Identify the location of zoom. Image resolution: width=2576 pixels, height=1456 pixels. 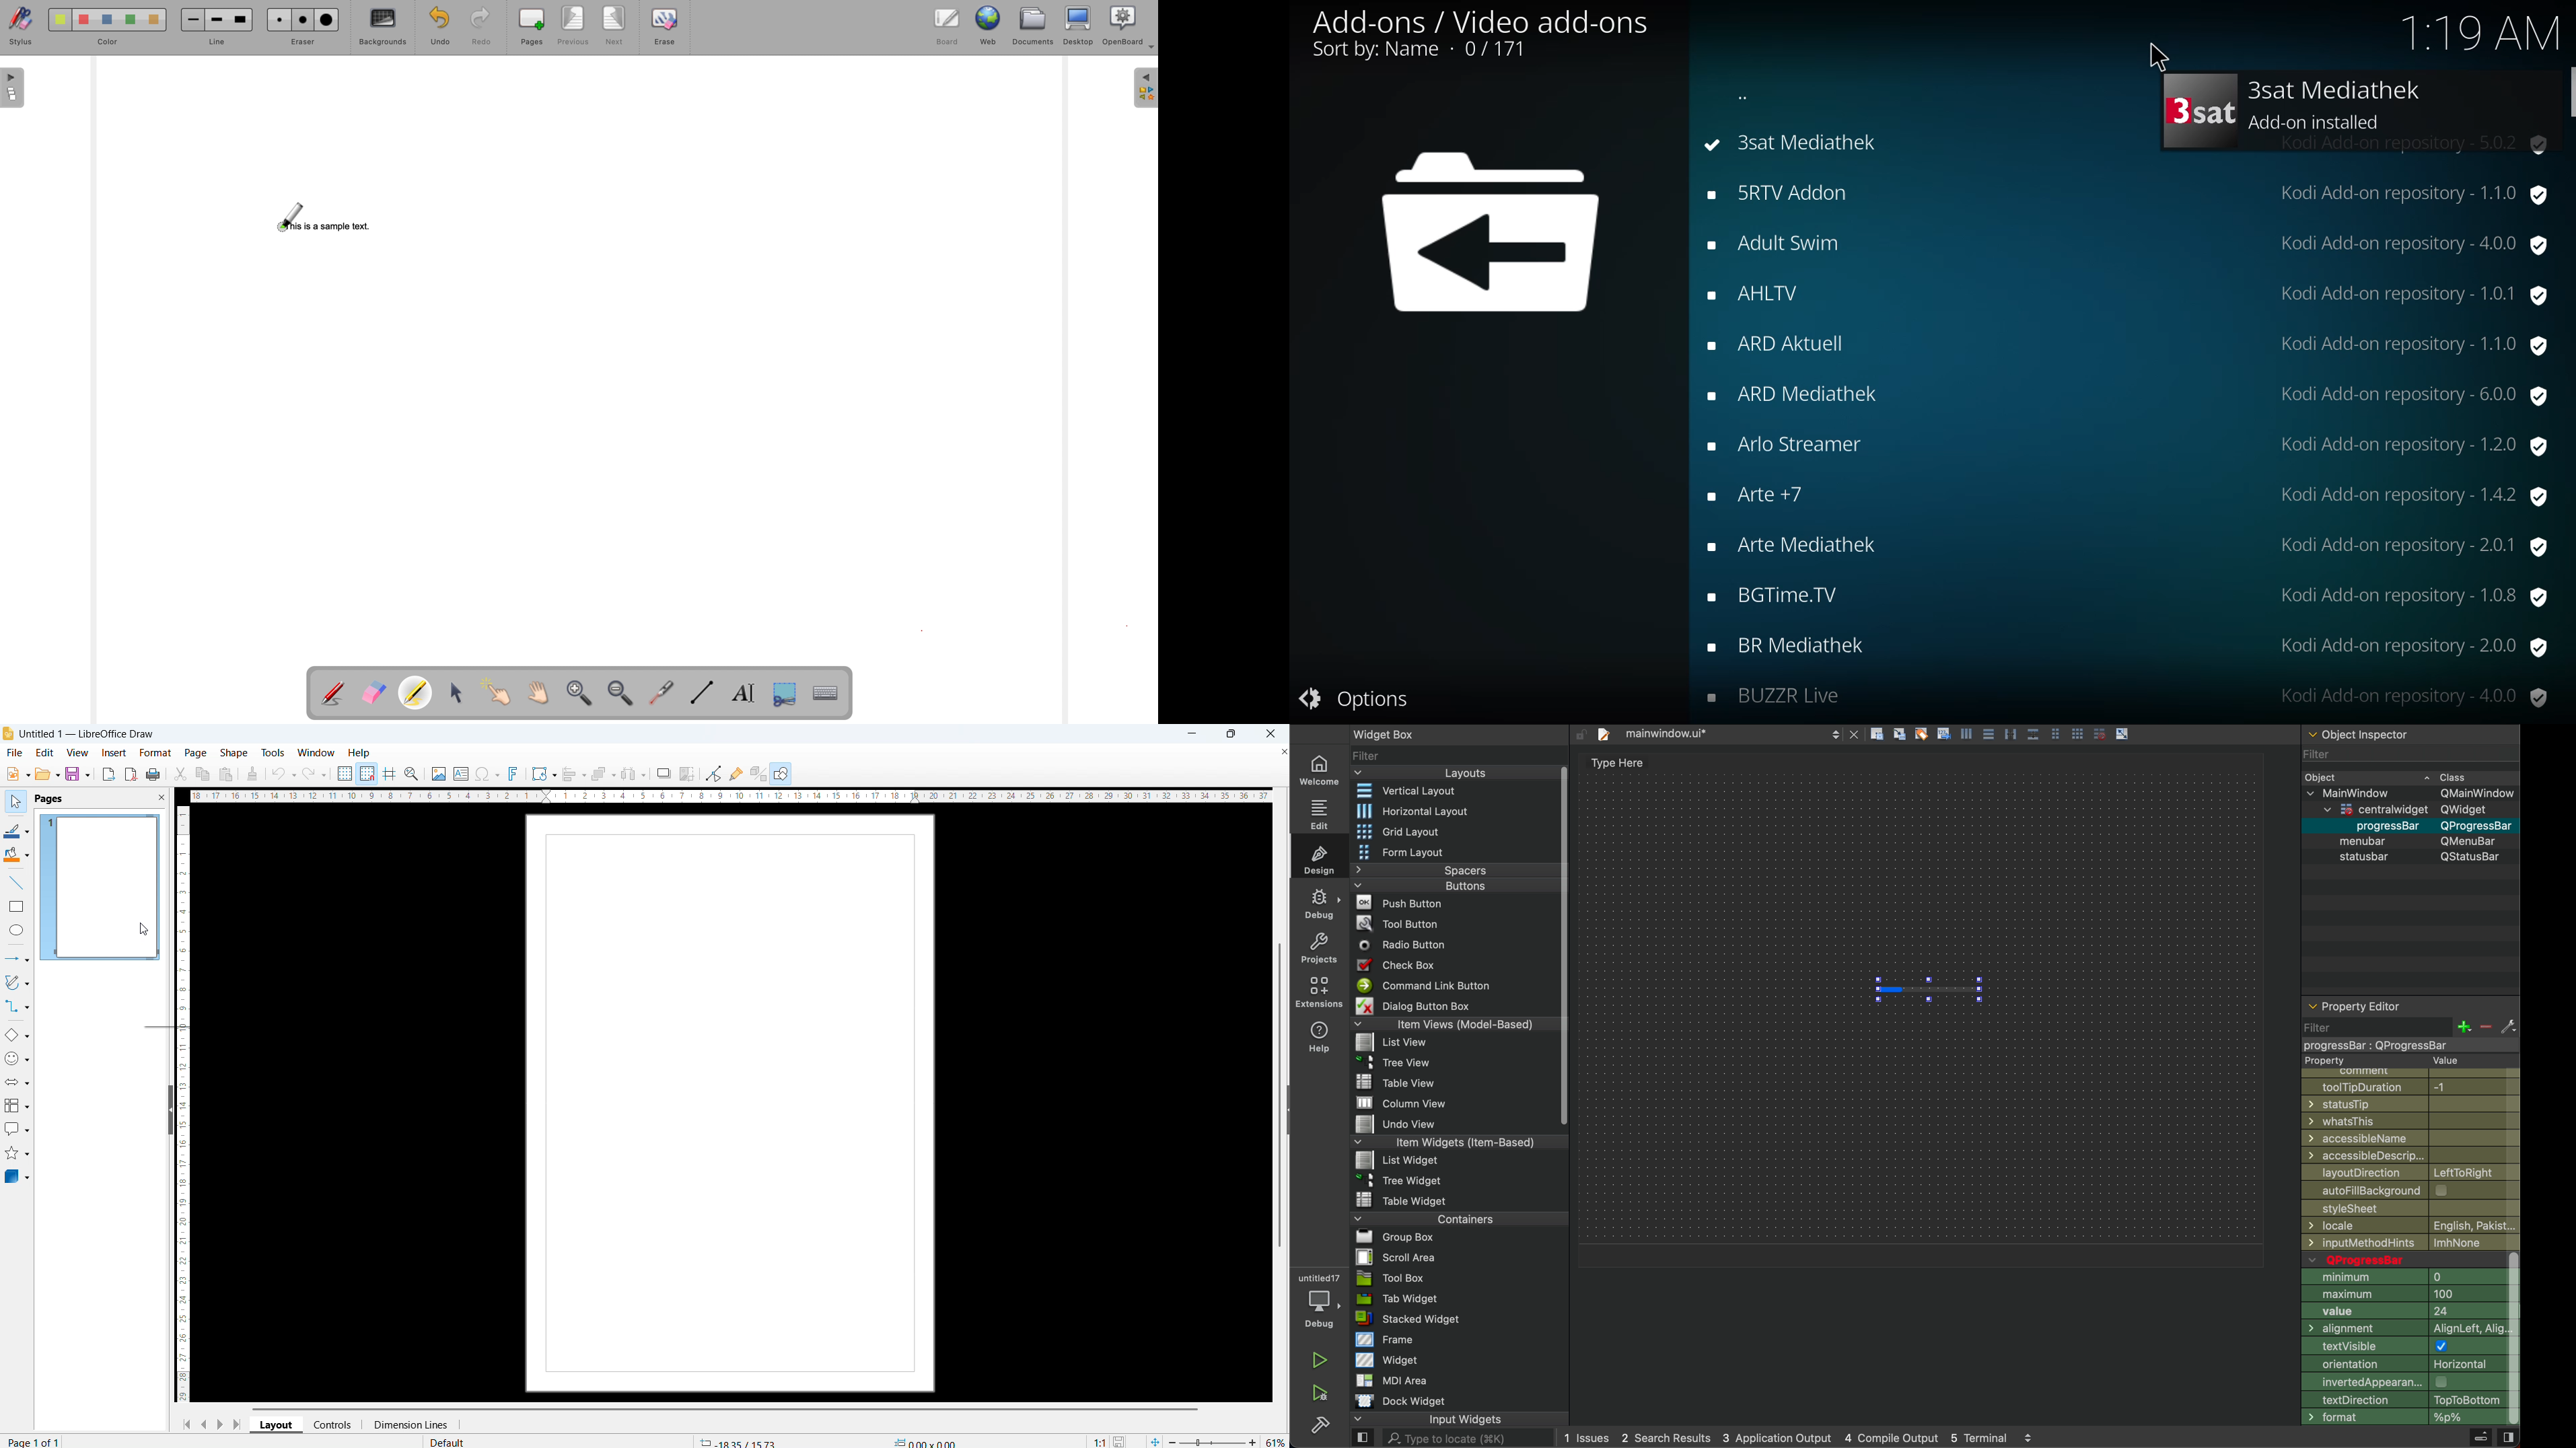
(412, 773).